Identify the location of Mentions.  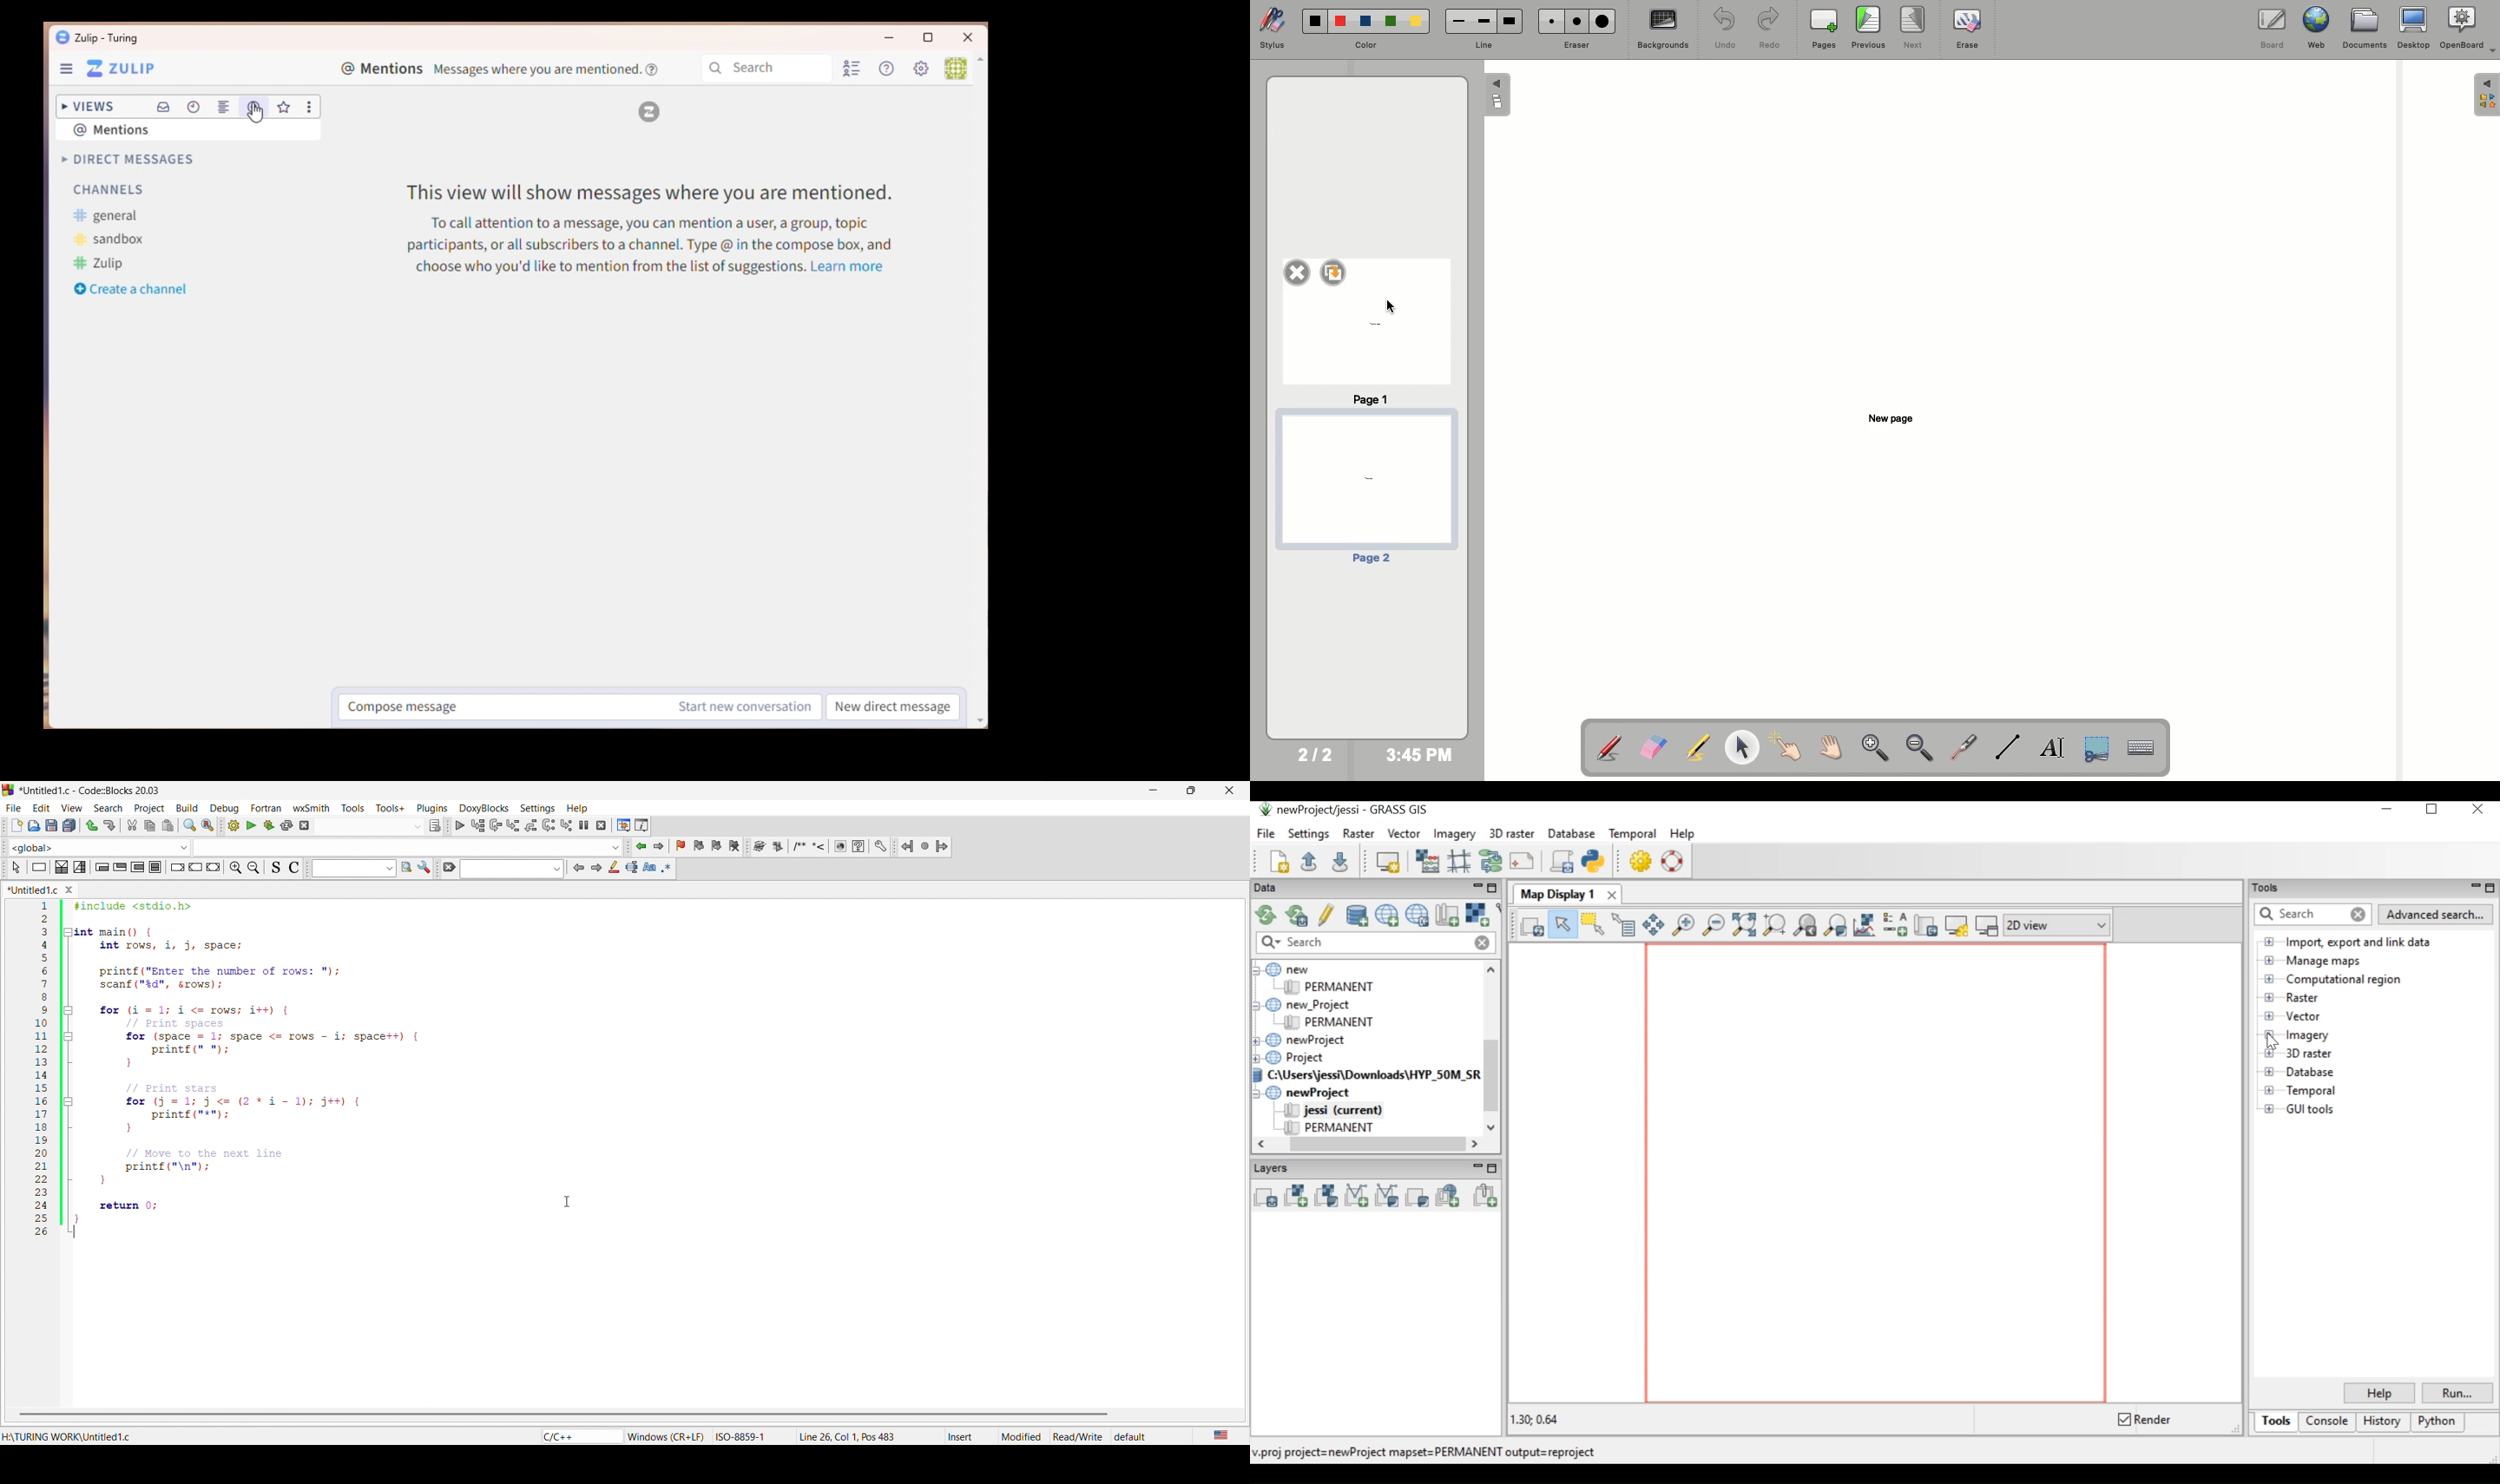
(252, 106).